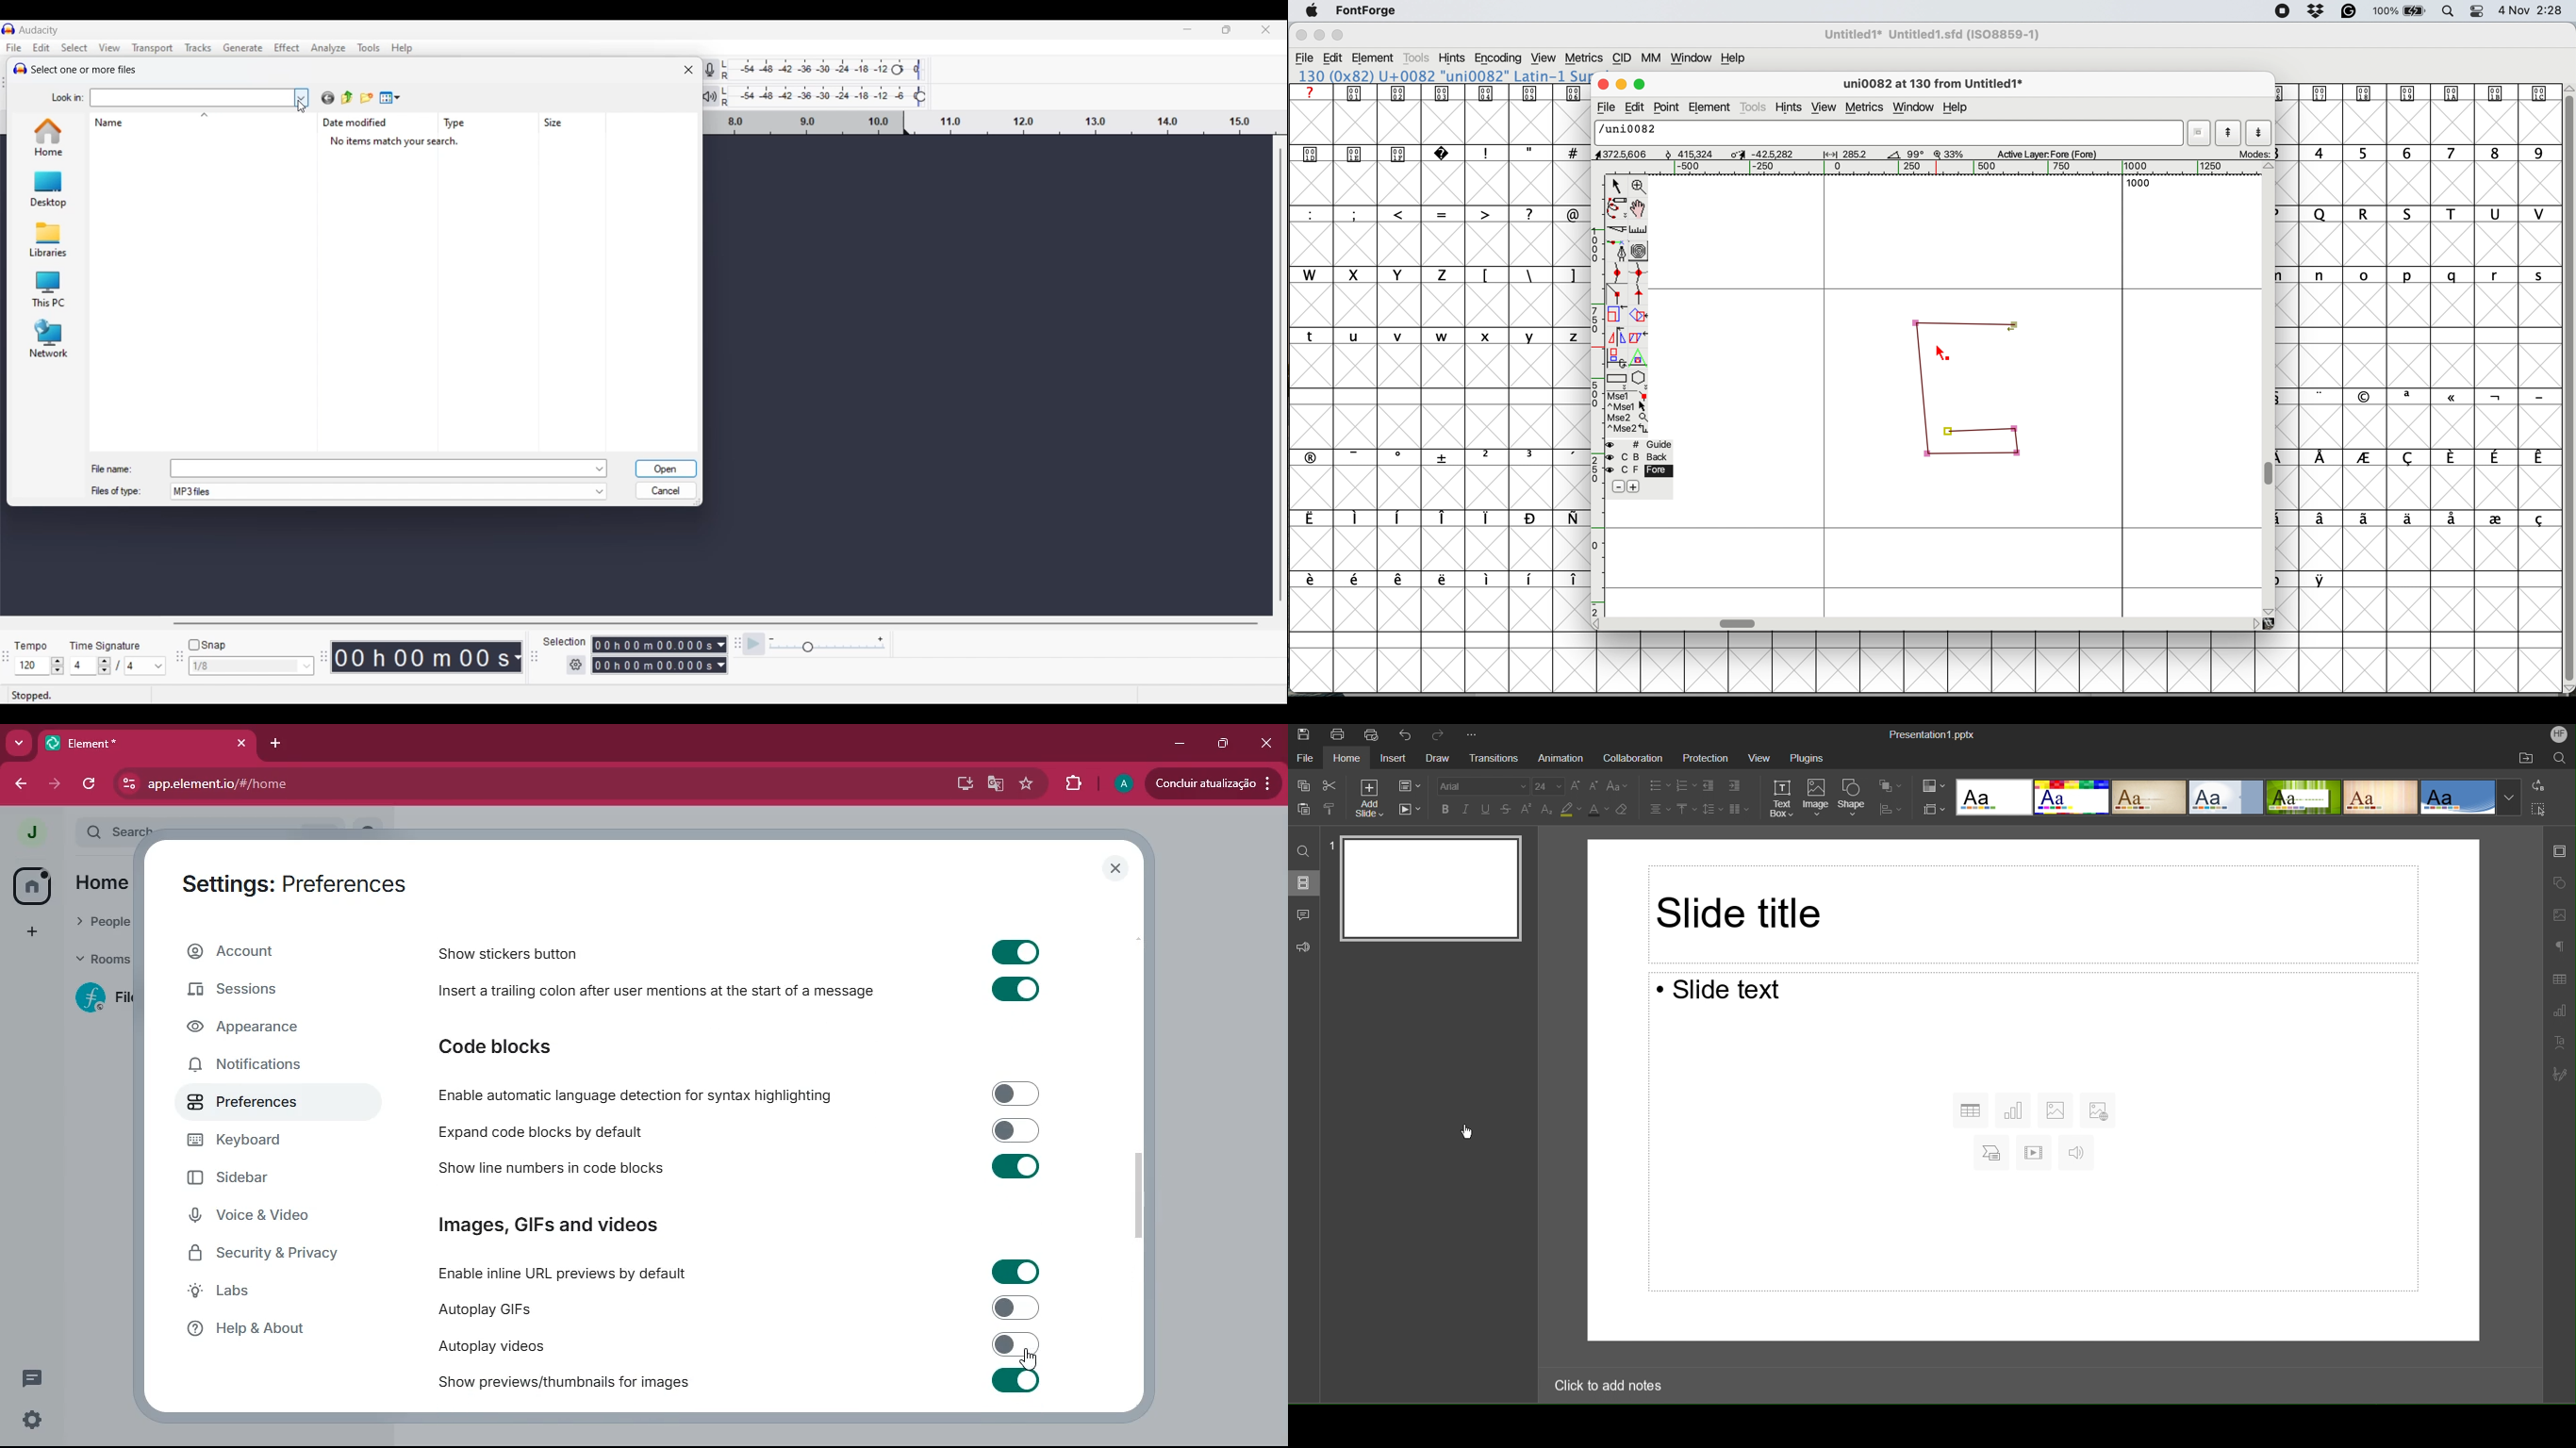  I want to click on Text Alignment, so click(1660, 808).